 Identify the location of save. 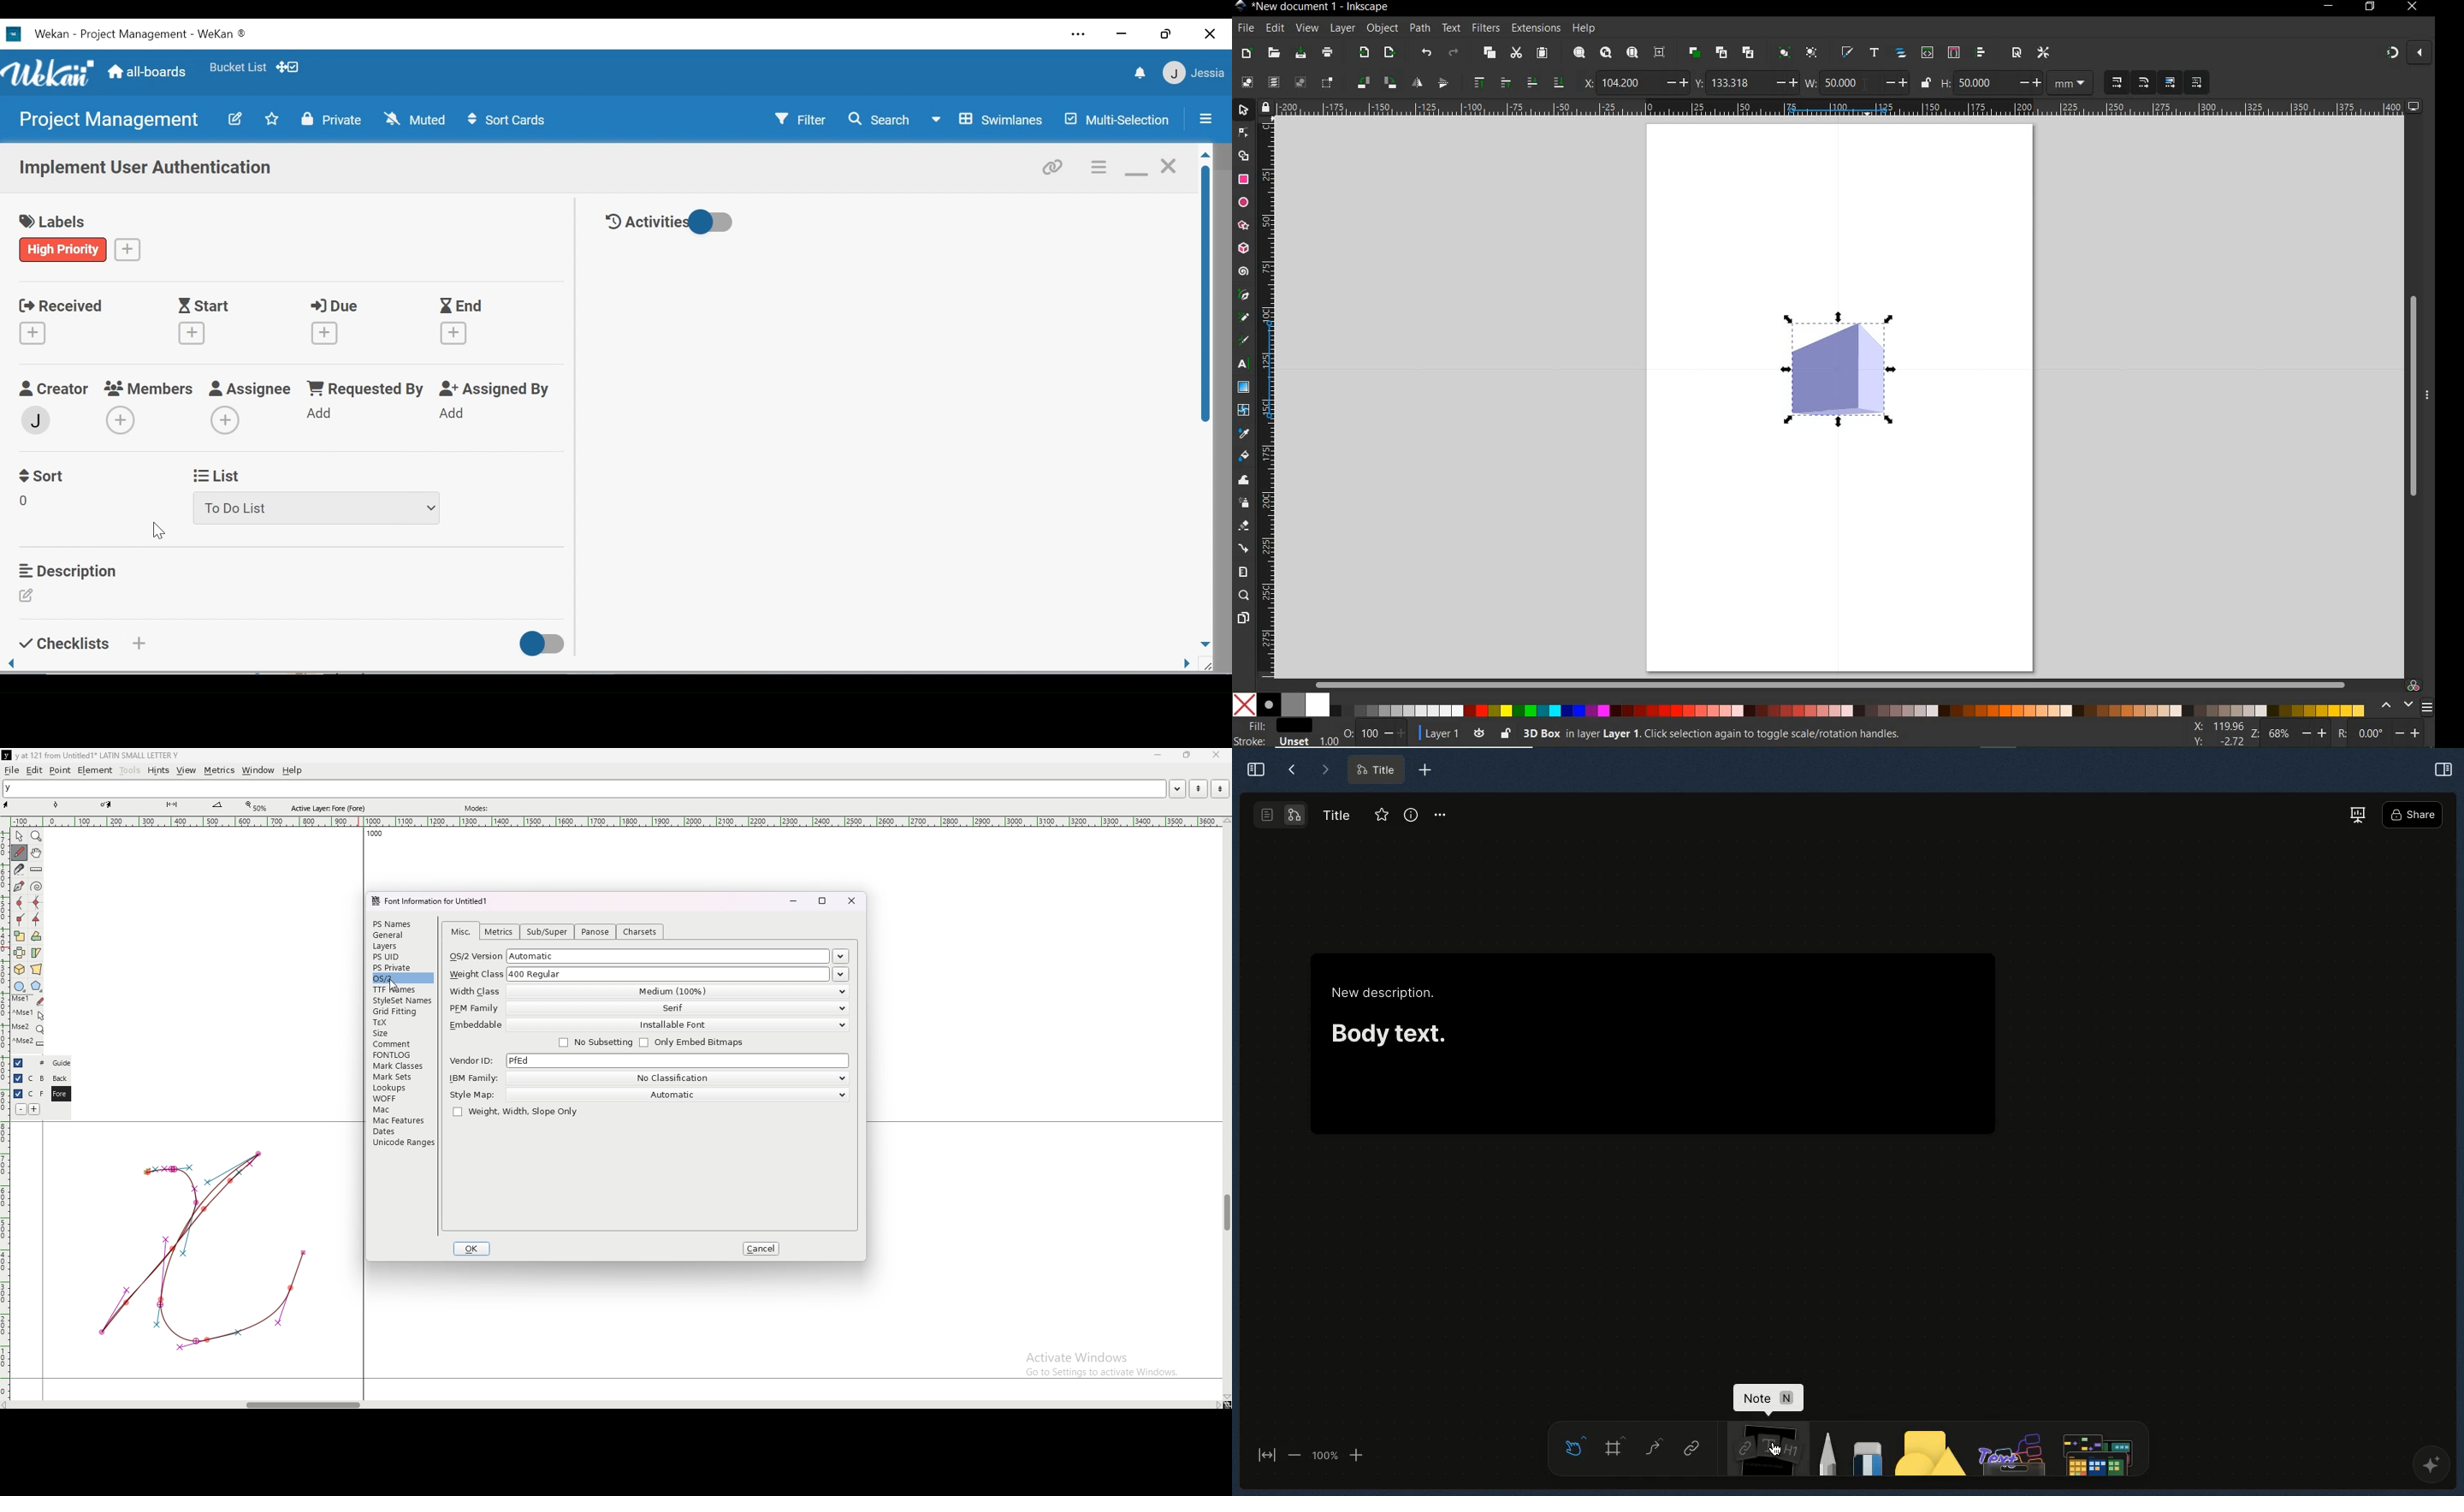
(1300, 52).